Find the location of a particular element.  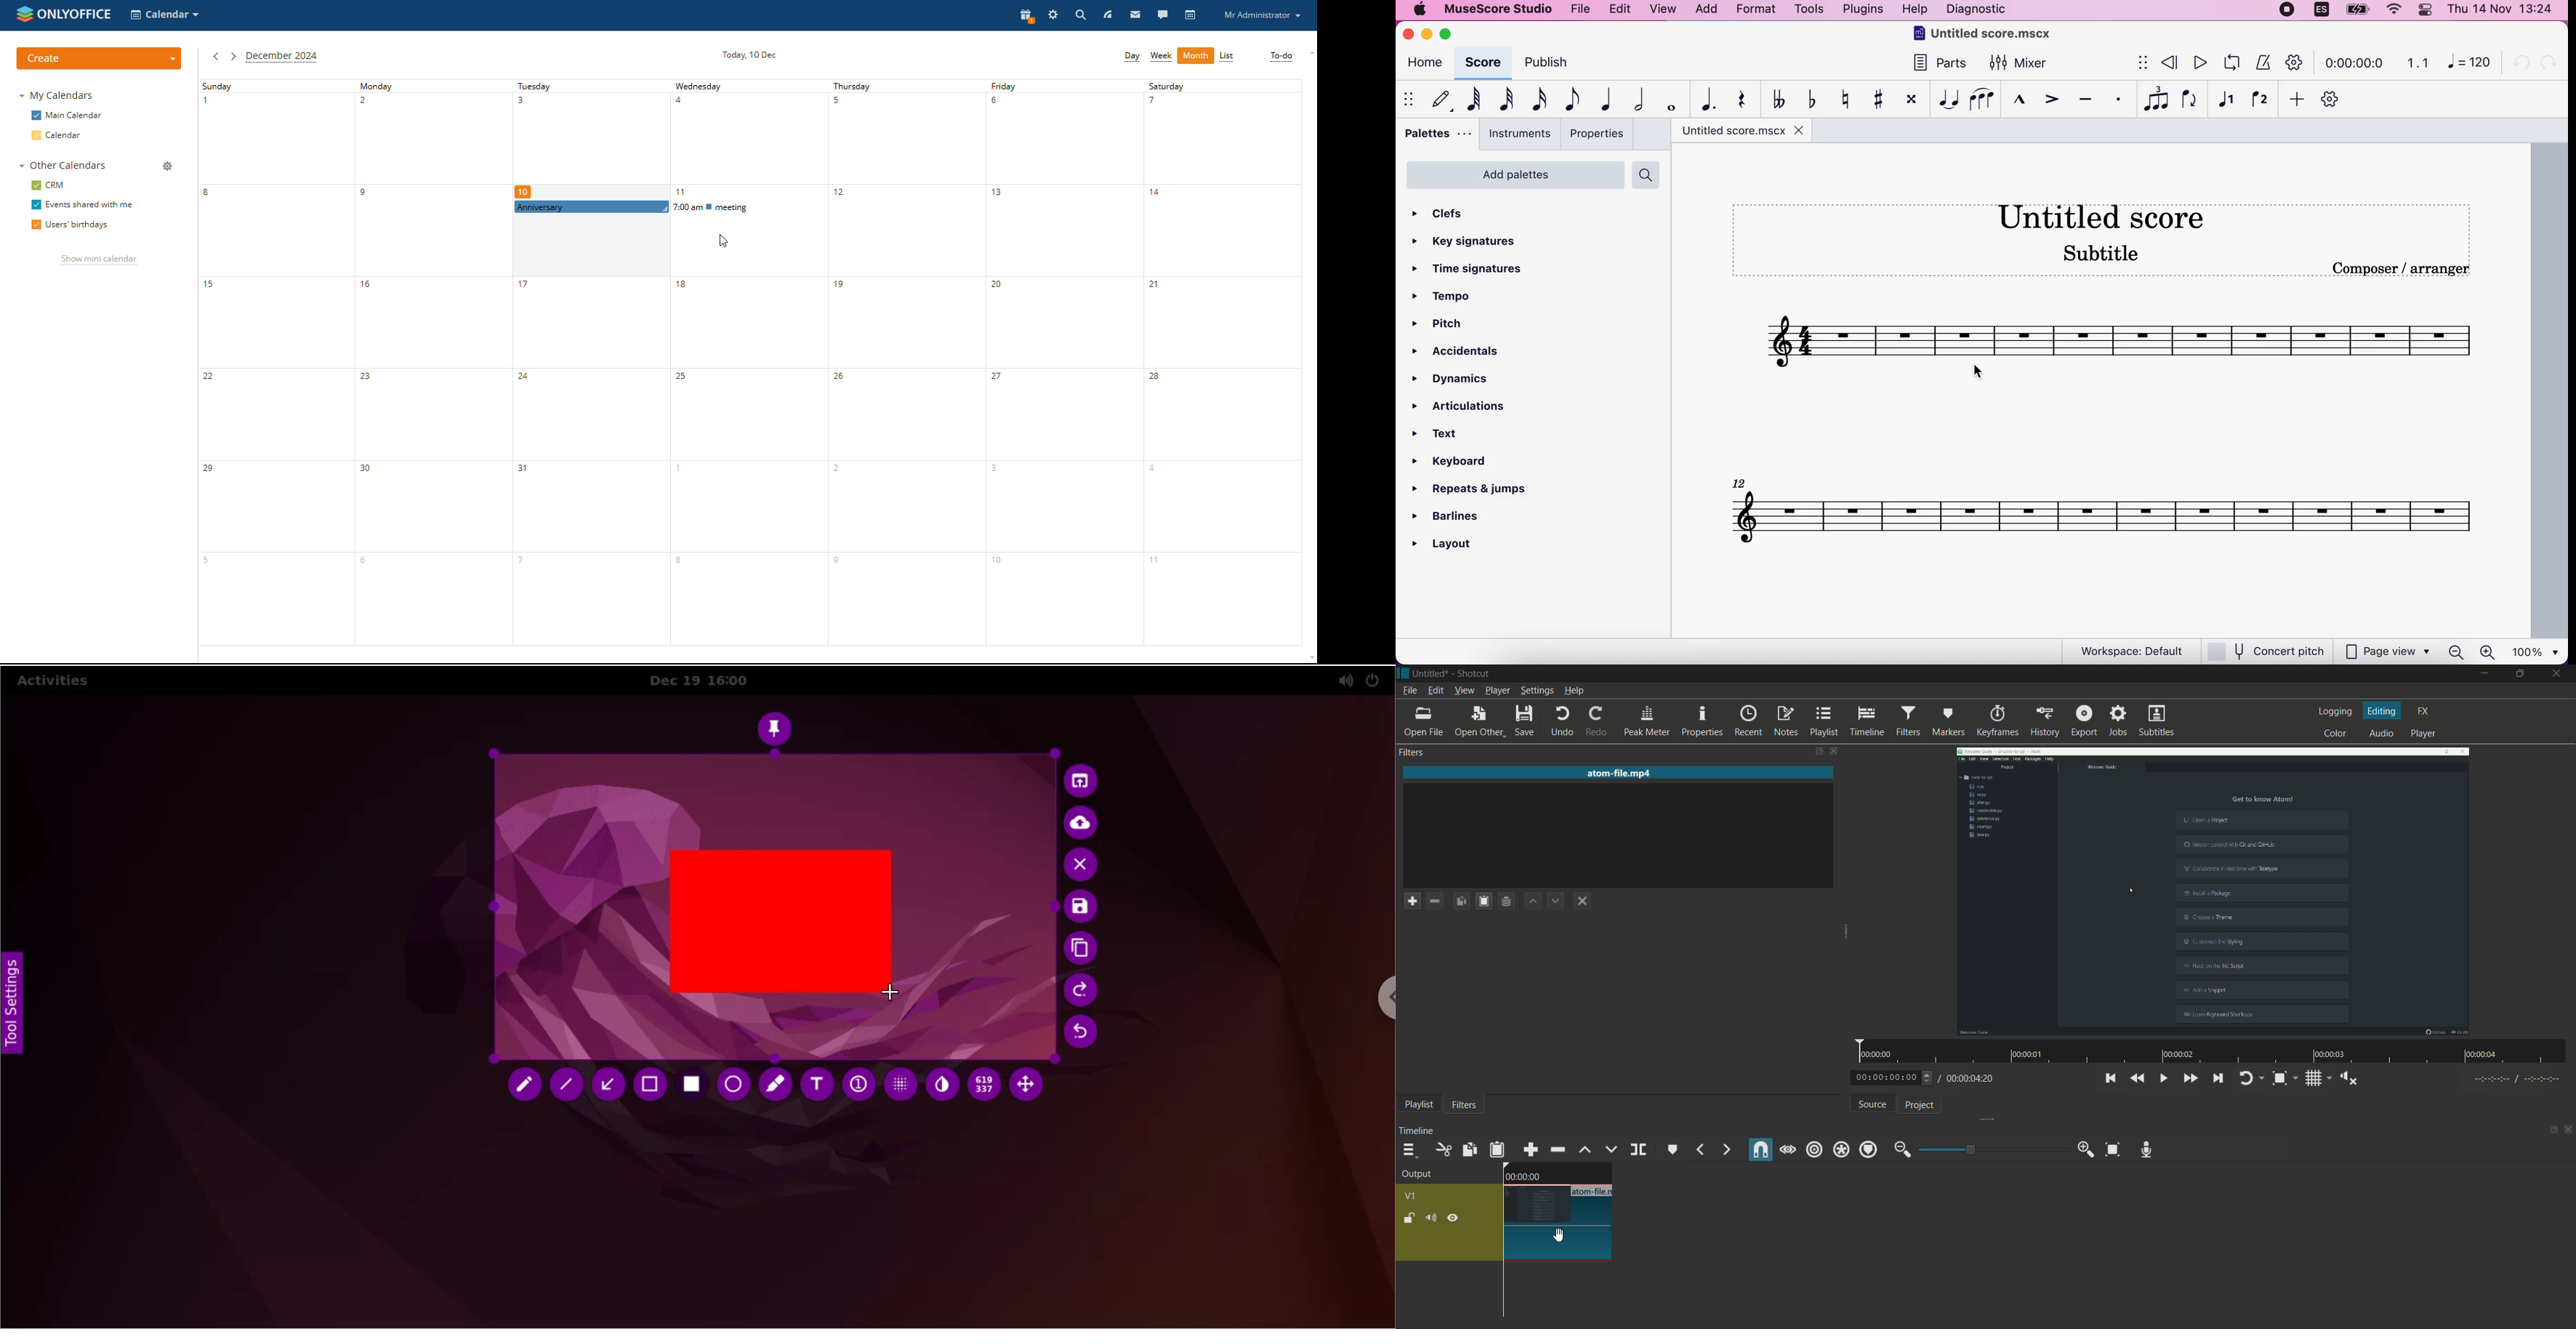

edit menu is located at coordinates (1435, 690).